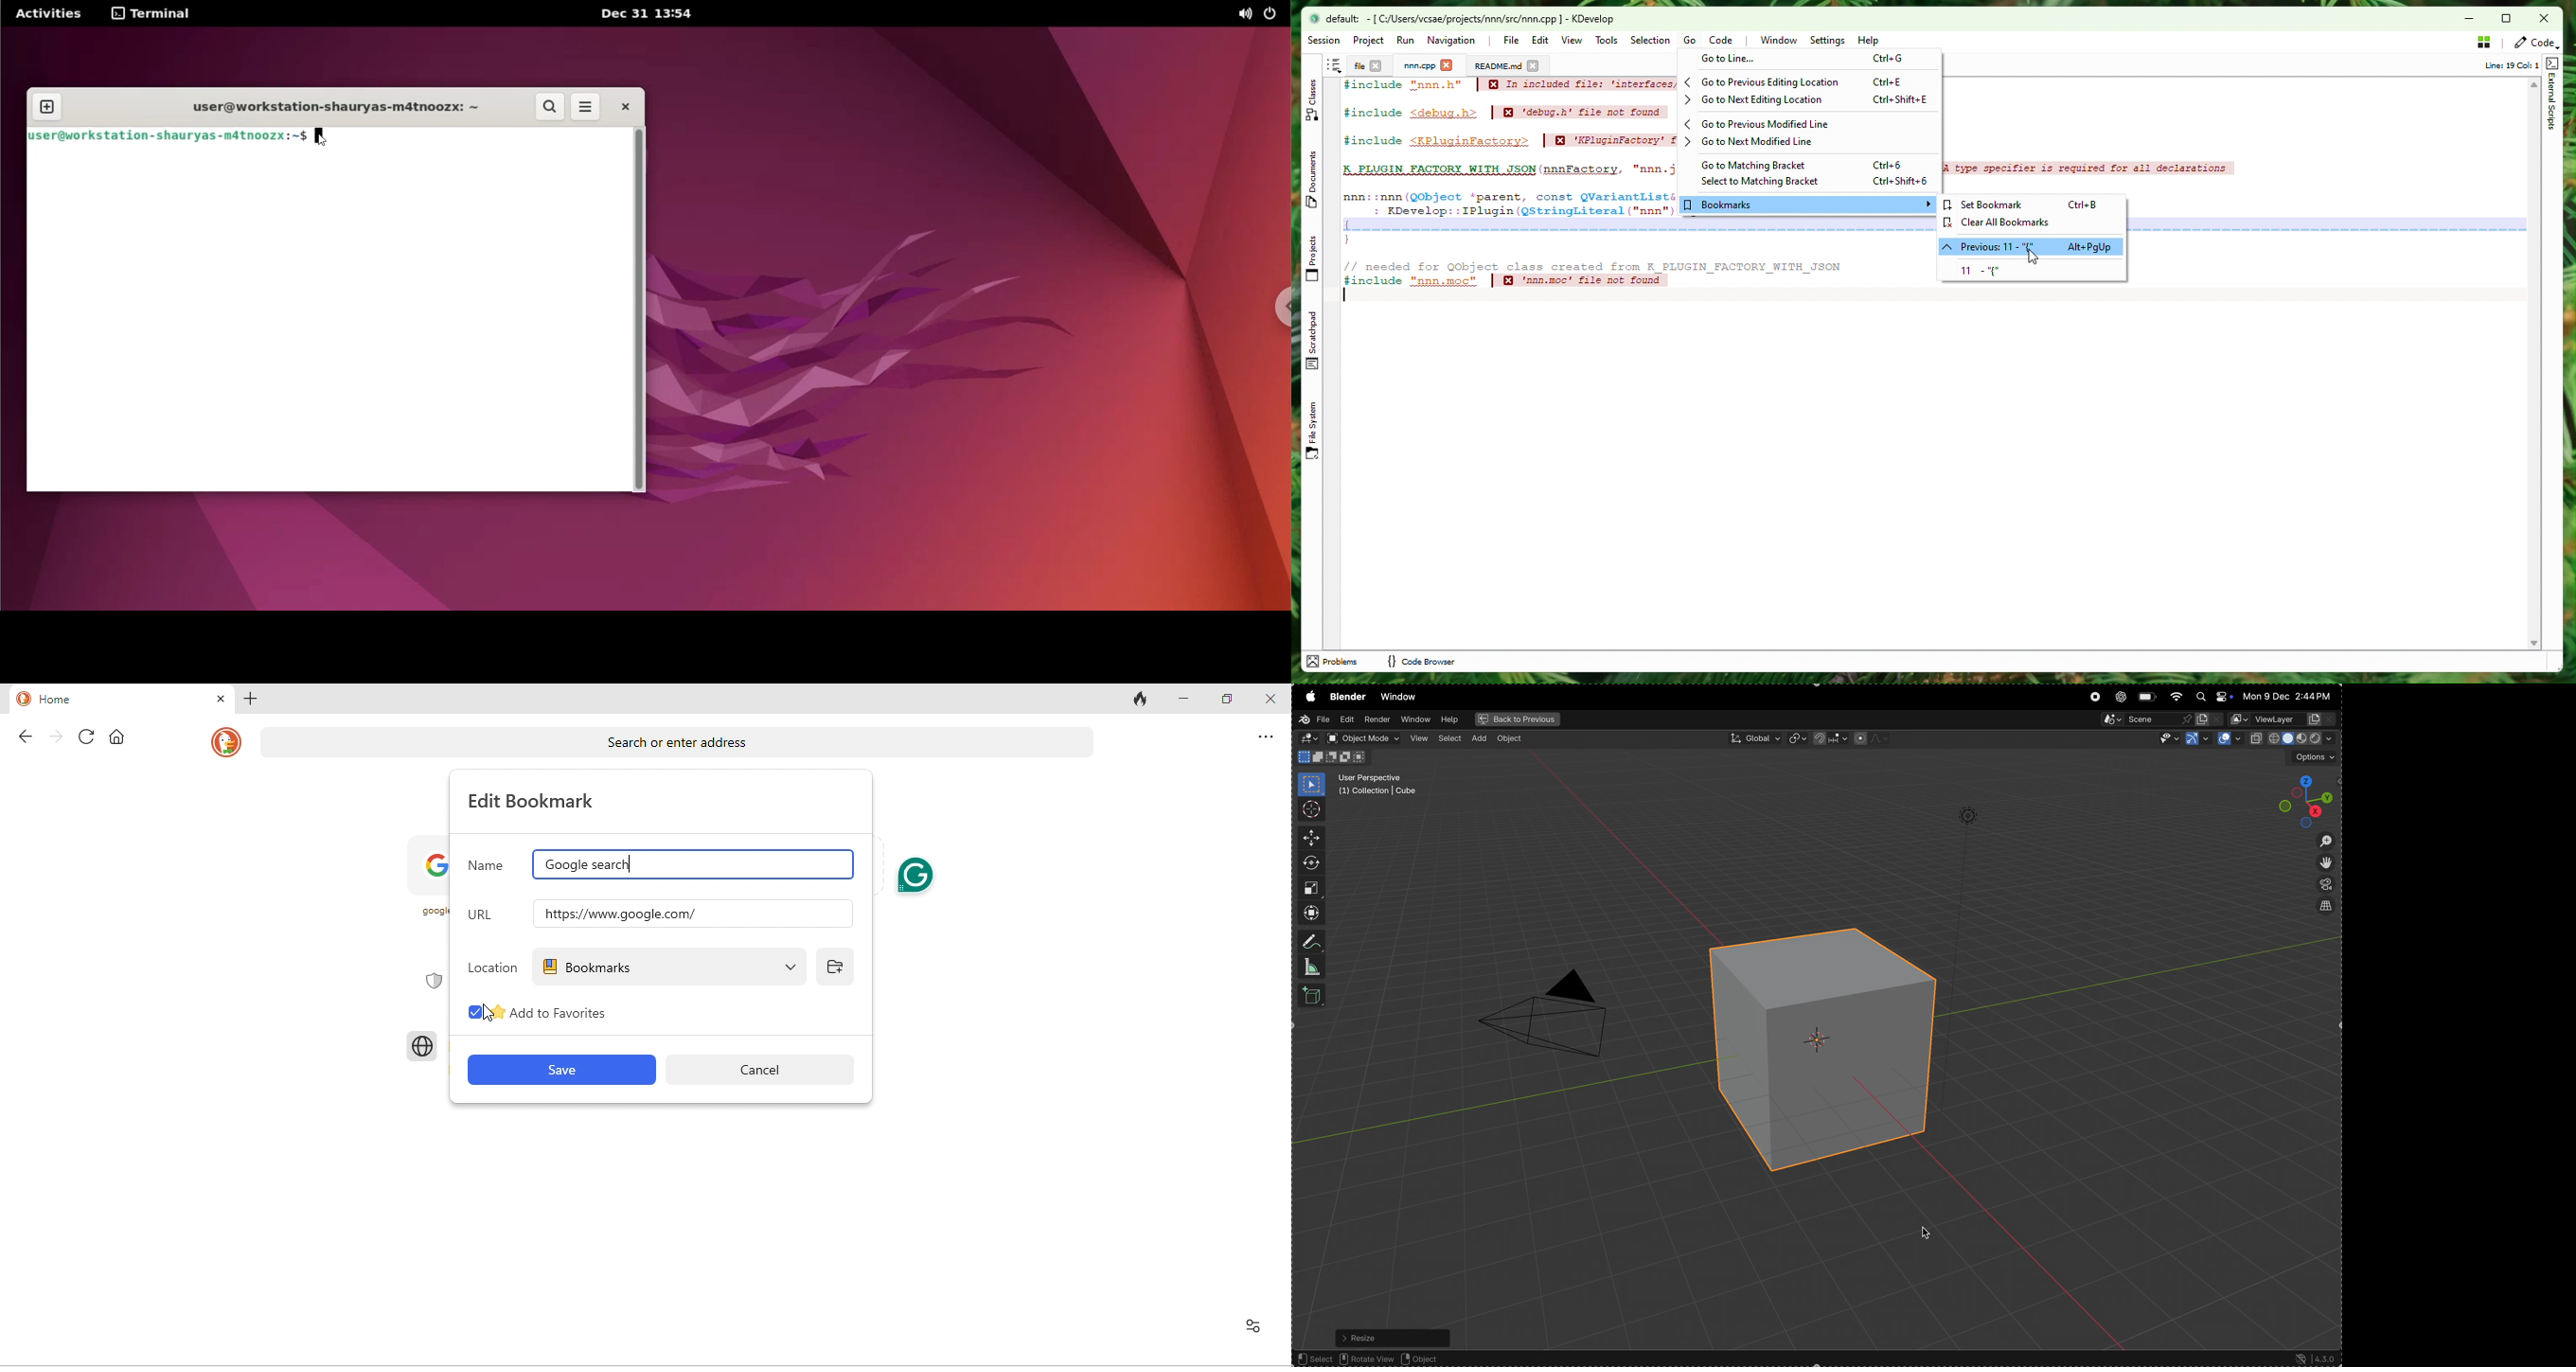 Image resolution: width=2576 pixels, height=1372 pixels. Describe the element at coordinates (1311, 941) in the screenshot. I see `annotate ` at that location.